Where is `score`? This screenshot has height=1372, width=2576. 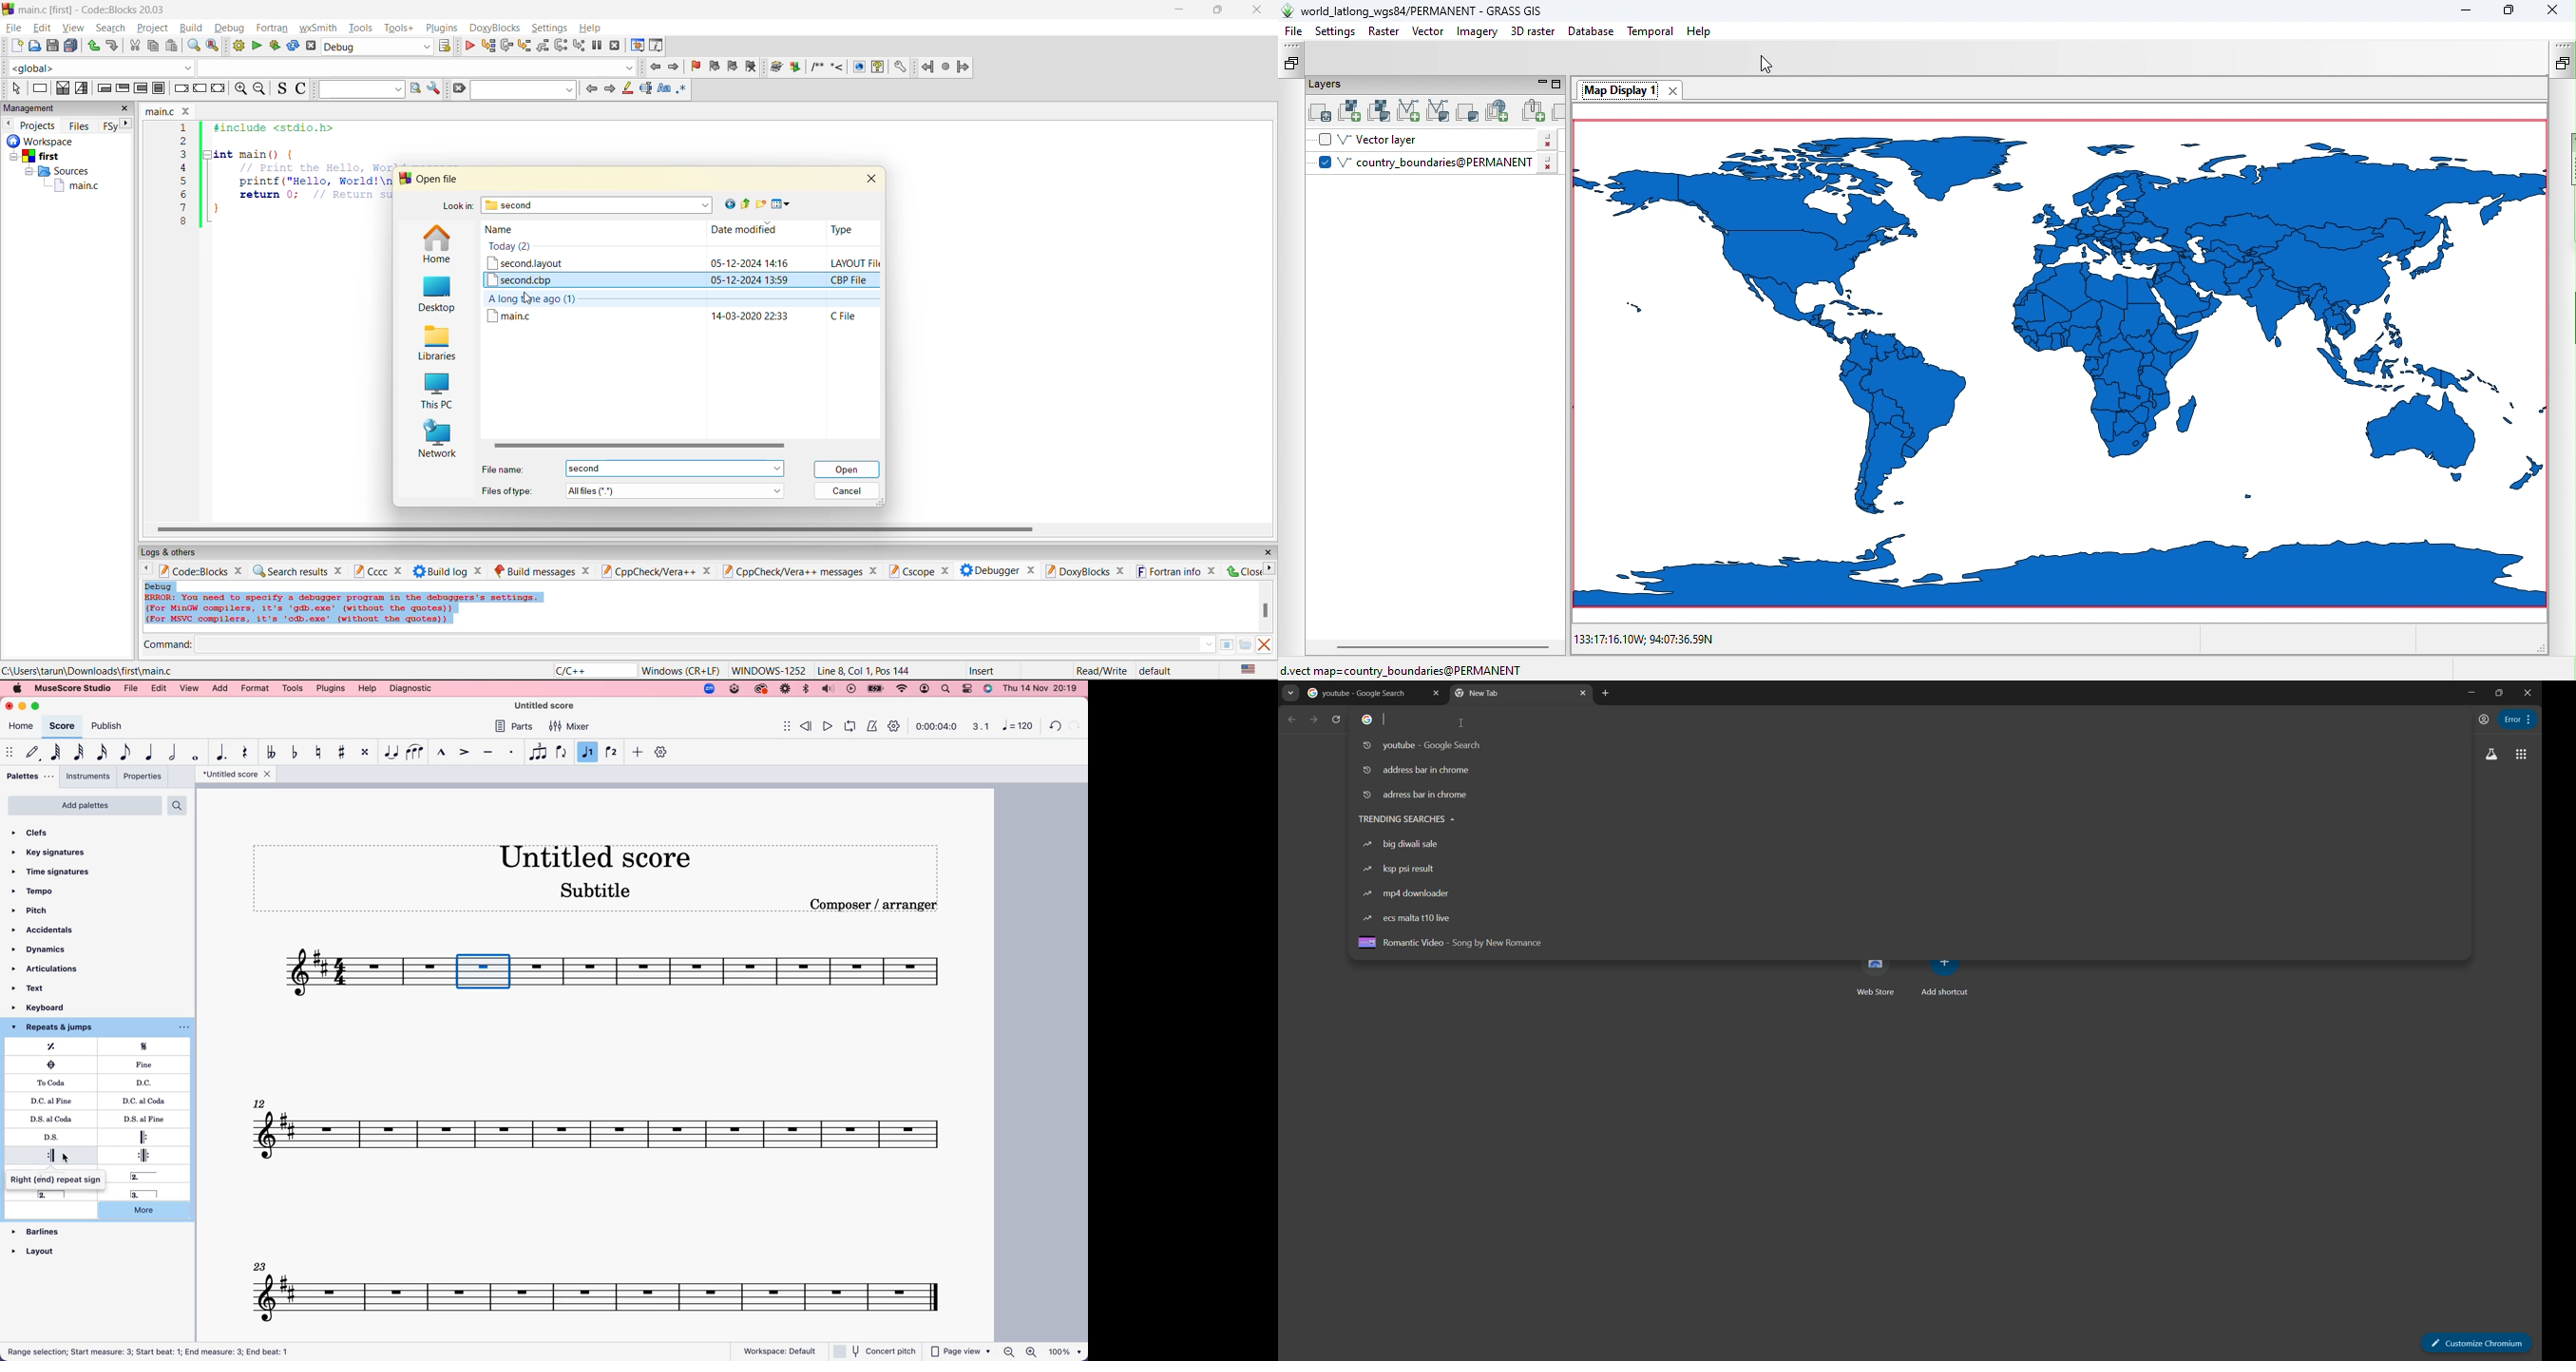 score is located at coordinates (752, 976).